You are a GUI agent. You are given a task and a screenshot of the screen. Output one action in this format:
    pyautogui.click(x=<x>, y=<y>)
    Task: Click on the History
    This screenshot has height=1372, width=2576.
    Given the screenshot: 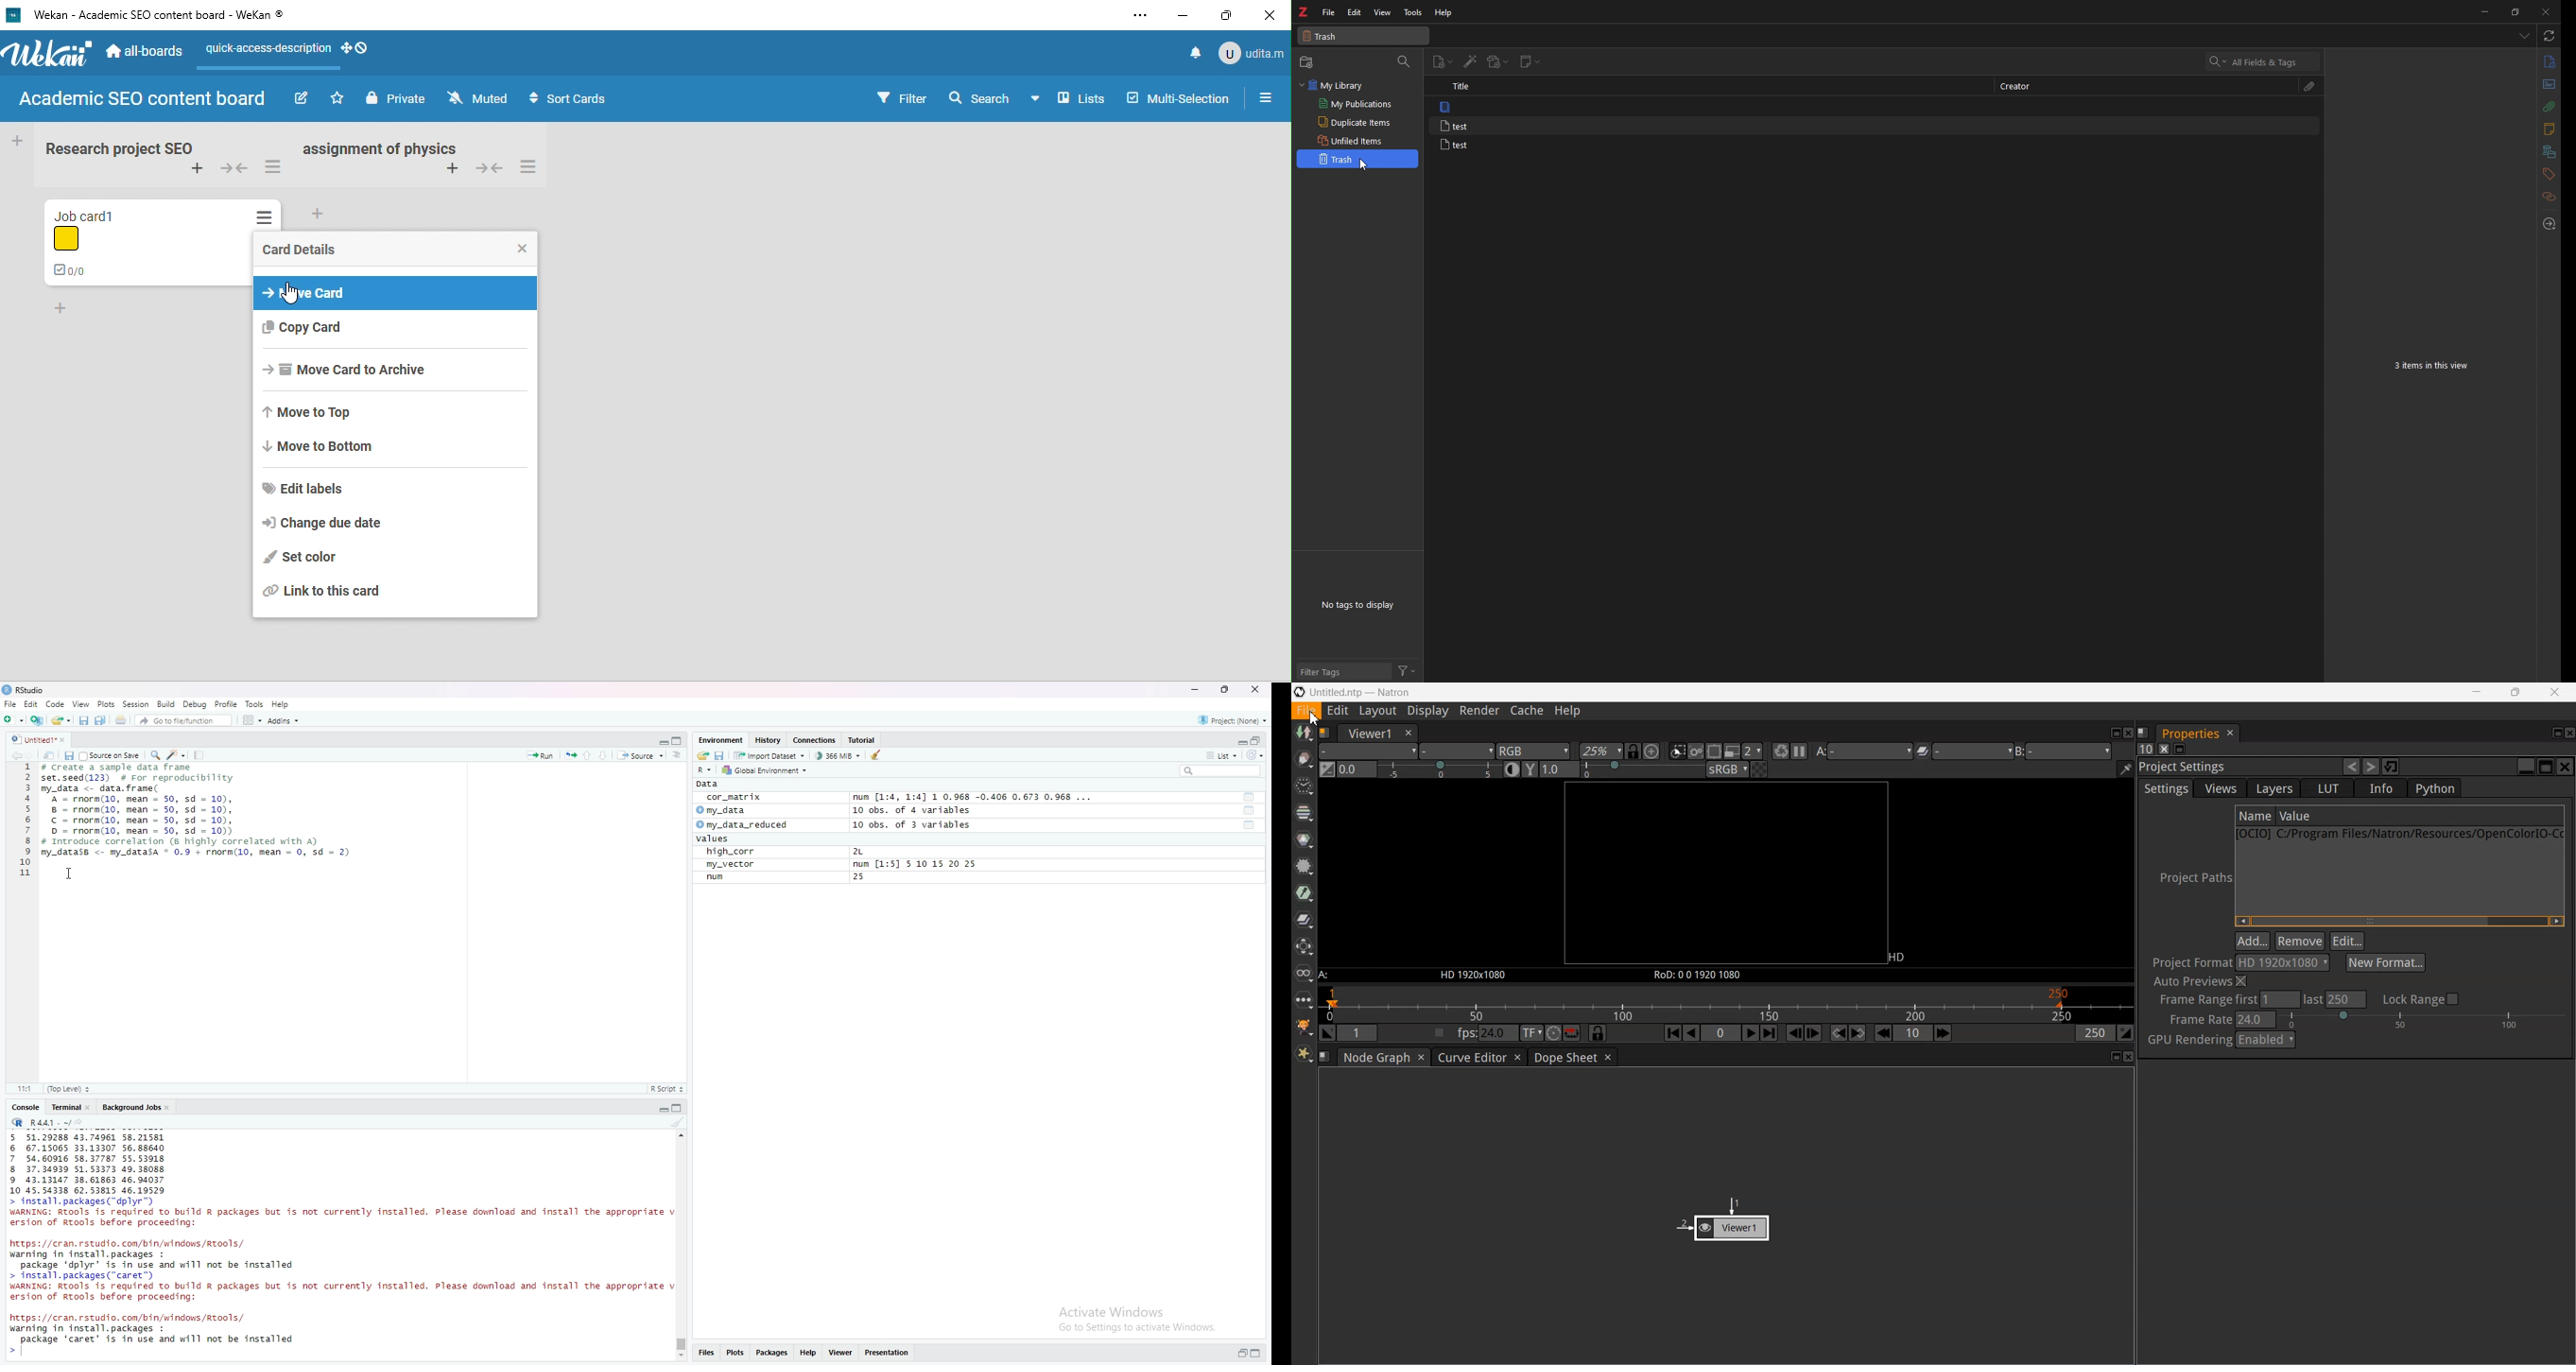 What is the action you would take?
    pyautogui.click(x=769, y=739)
    